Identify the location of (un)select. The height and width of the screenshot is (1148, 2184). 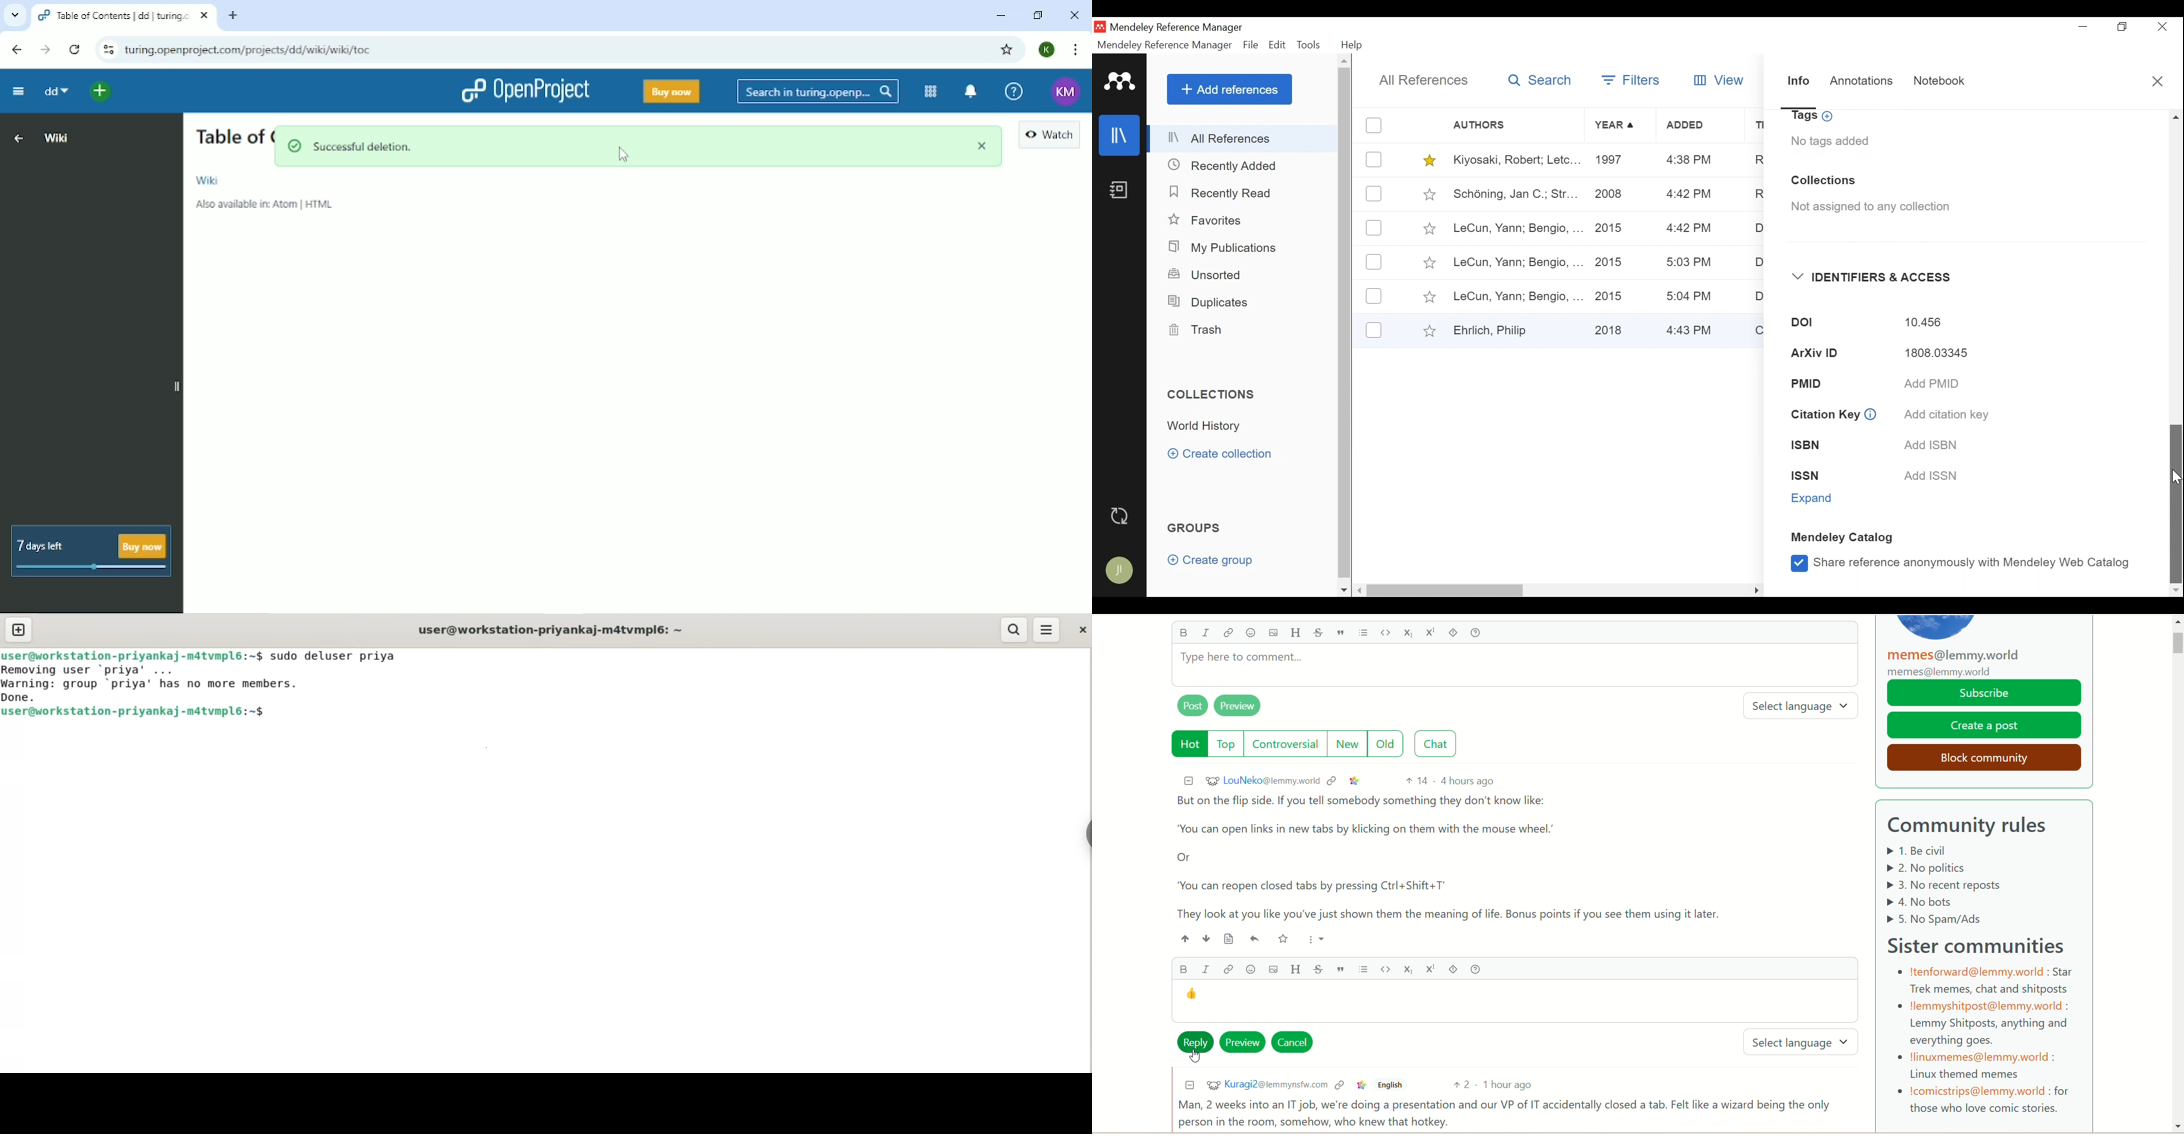
(1376, 228).